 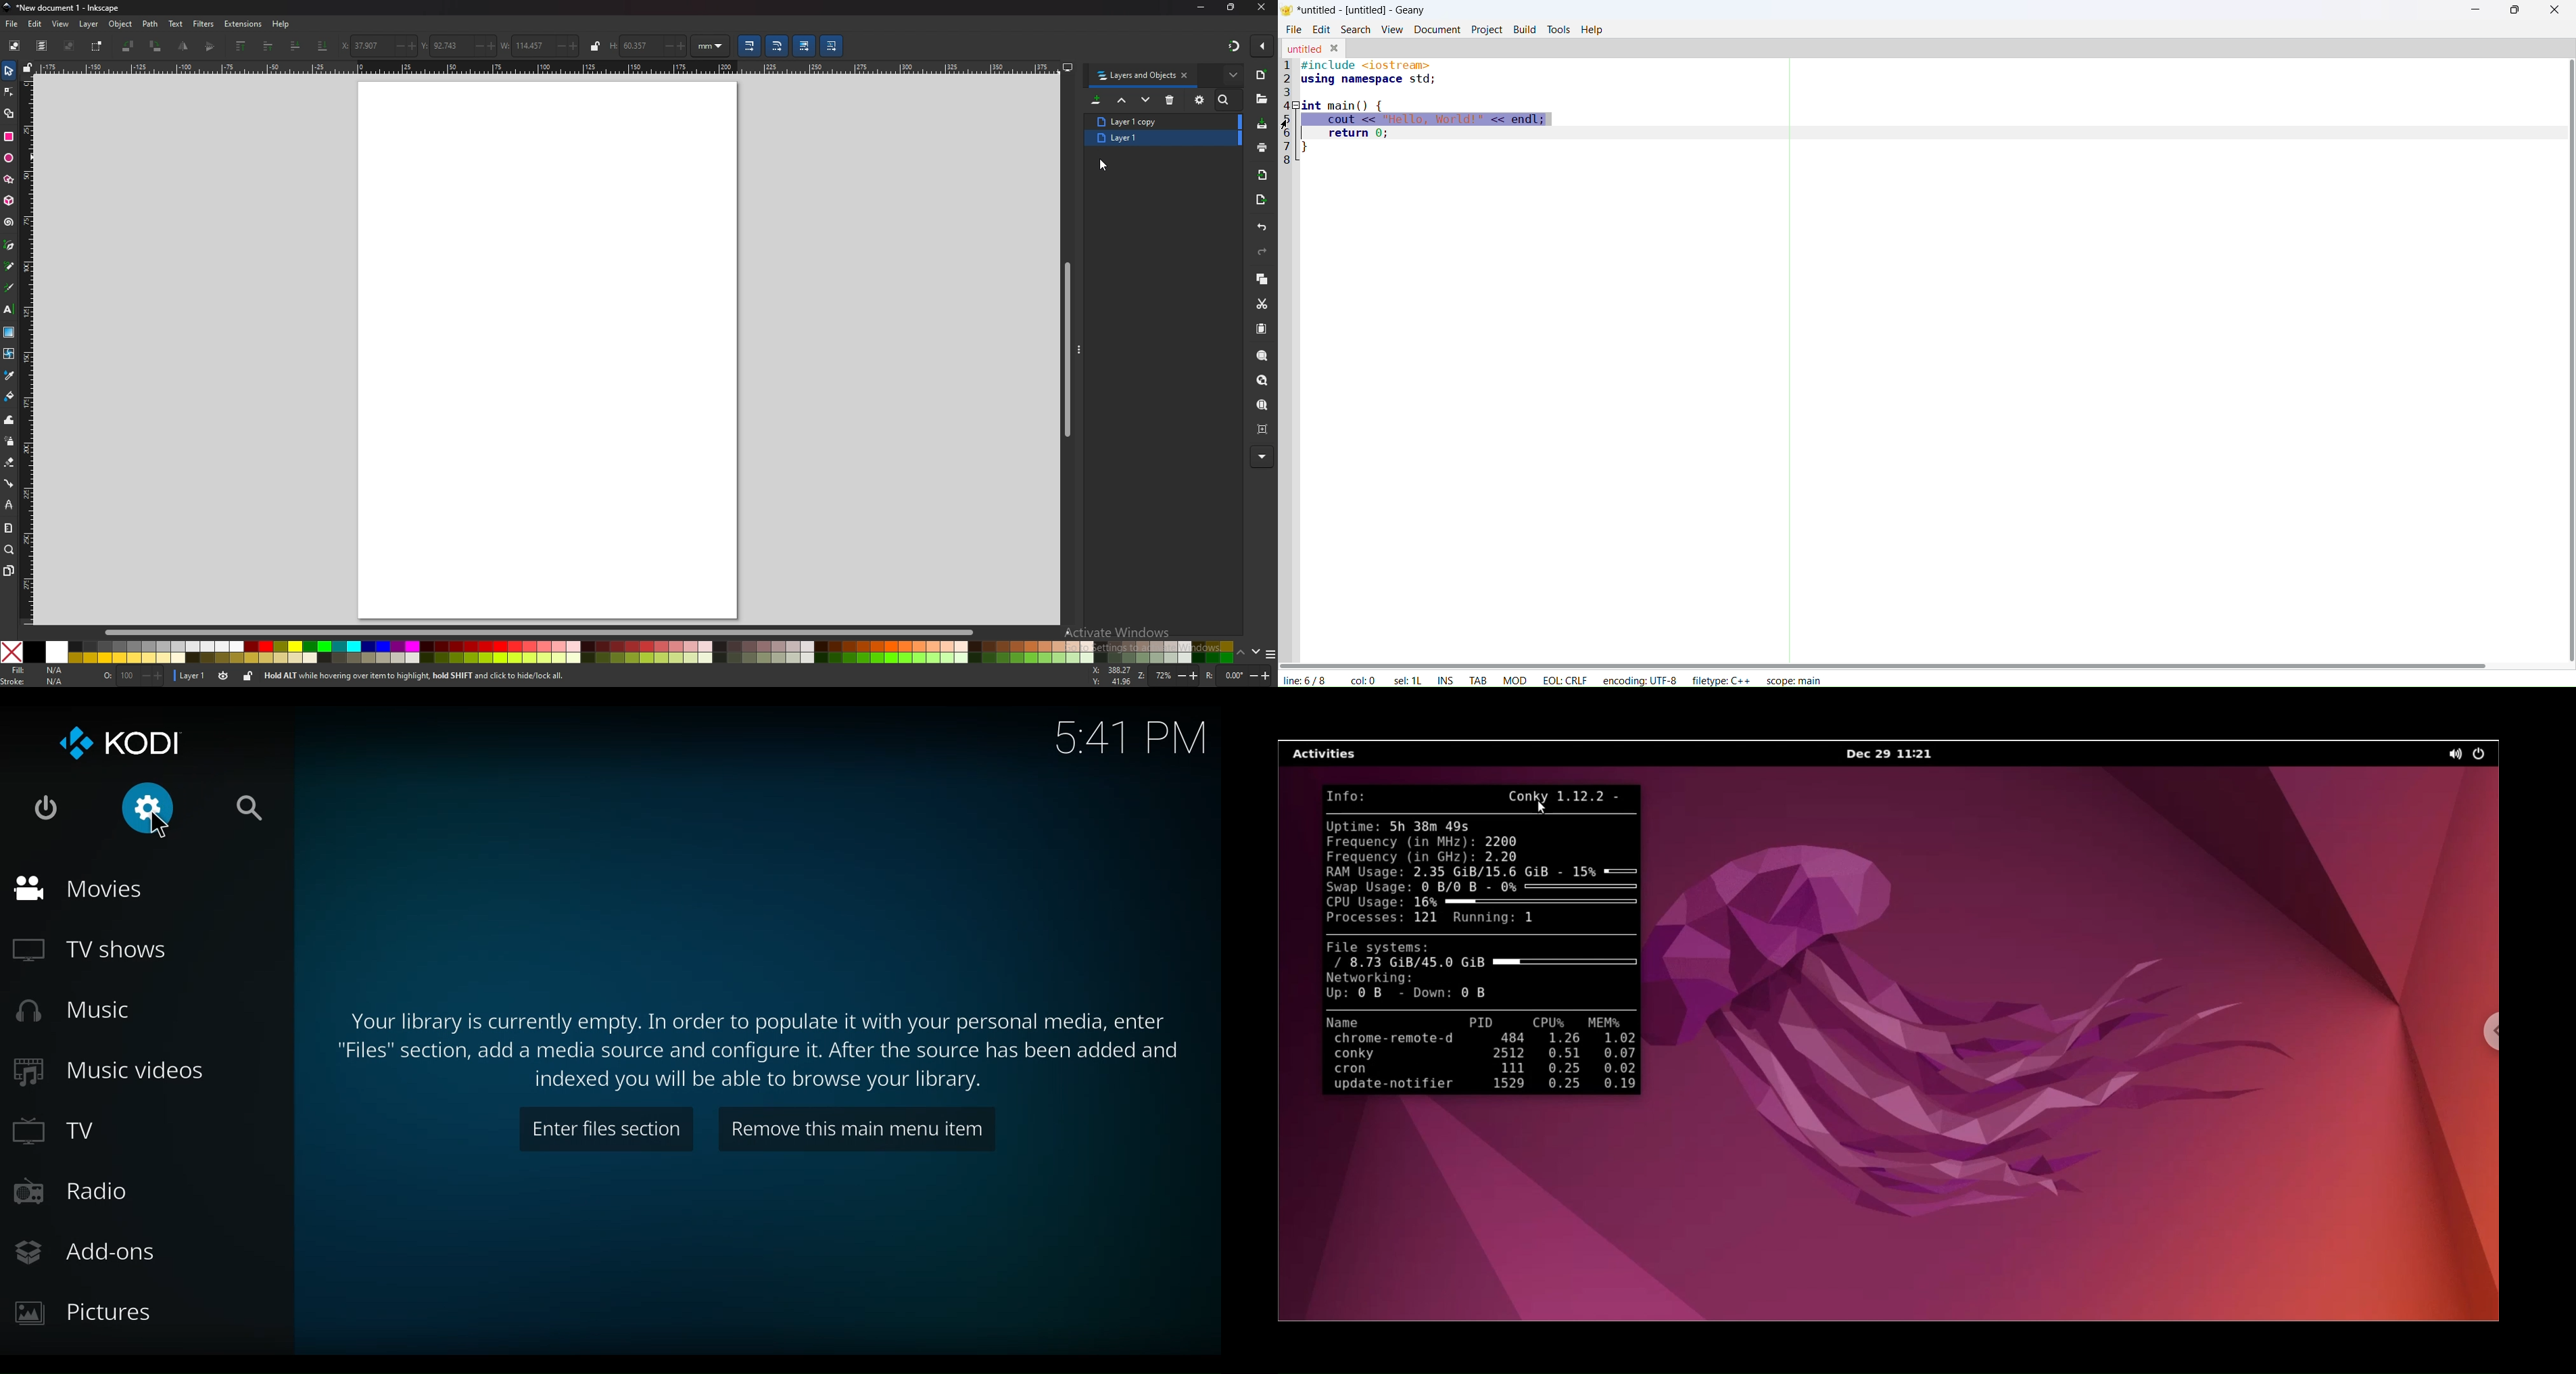 I want to click on indexed you will be able to browse your library, so click(x=758, y=1081).